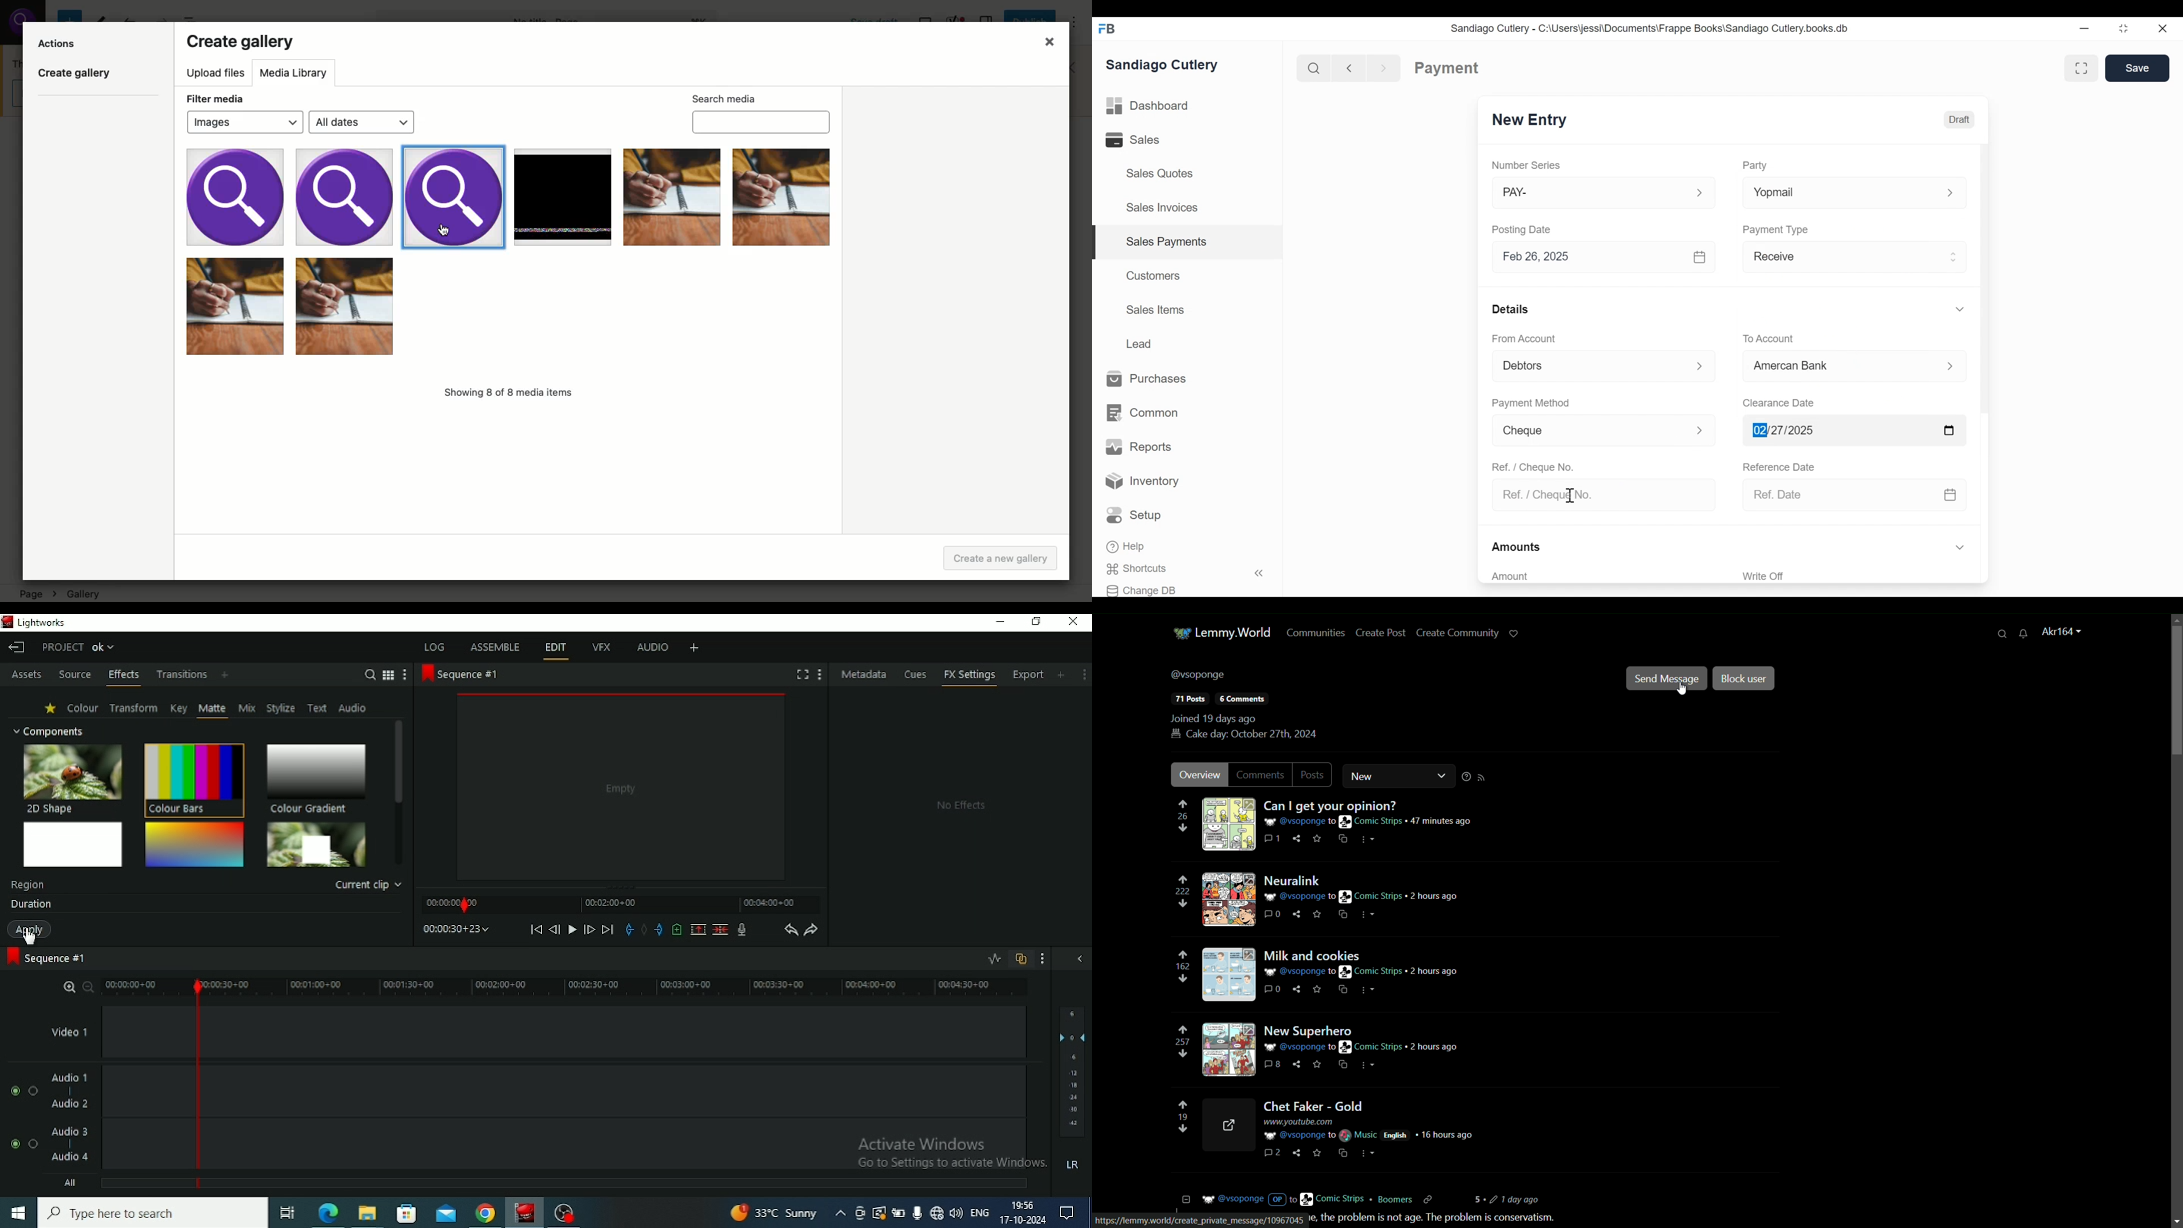 This screenshot has width=2184, height=1232. I want to click on Audio 3 and 4, so click(89, 1146).